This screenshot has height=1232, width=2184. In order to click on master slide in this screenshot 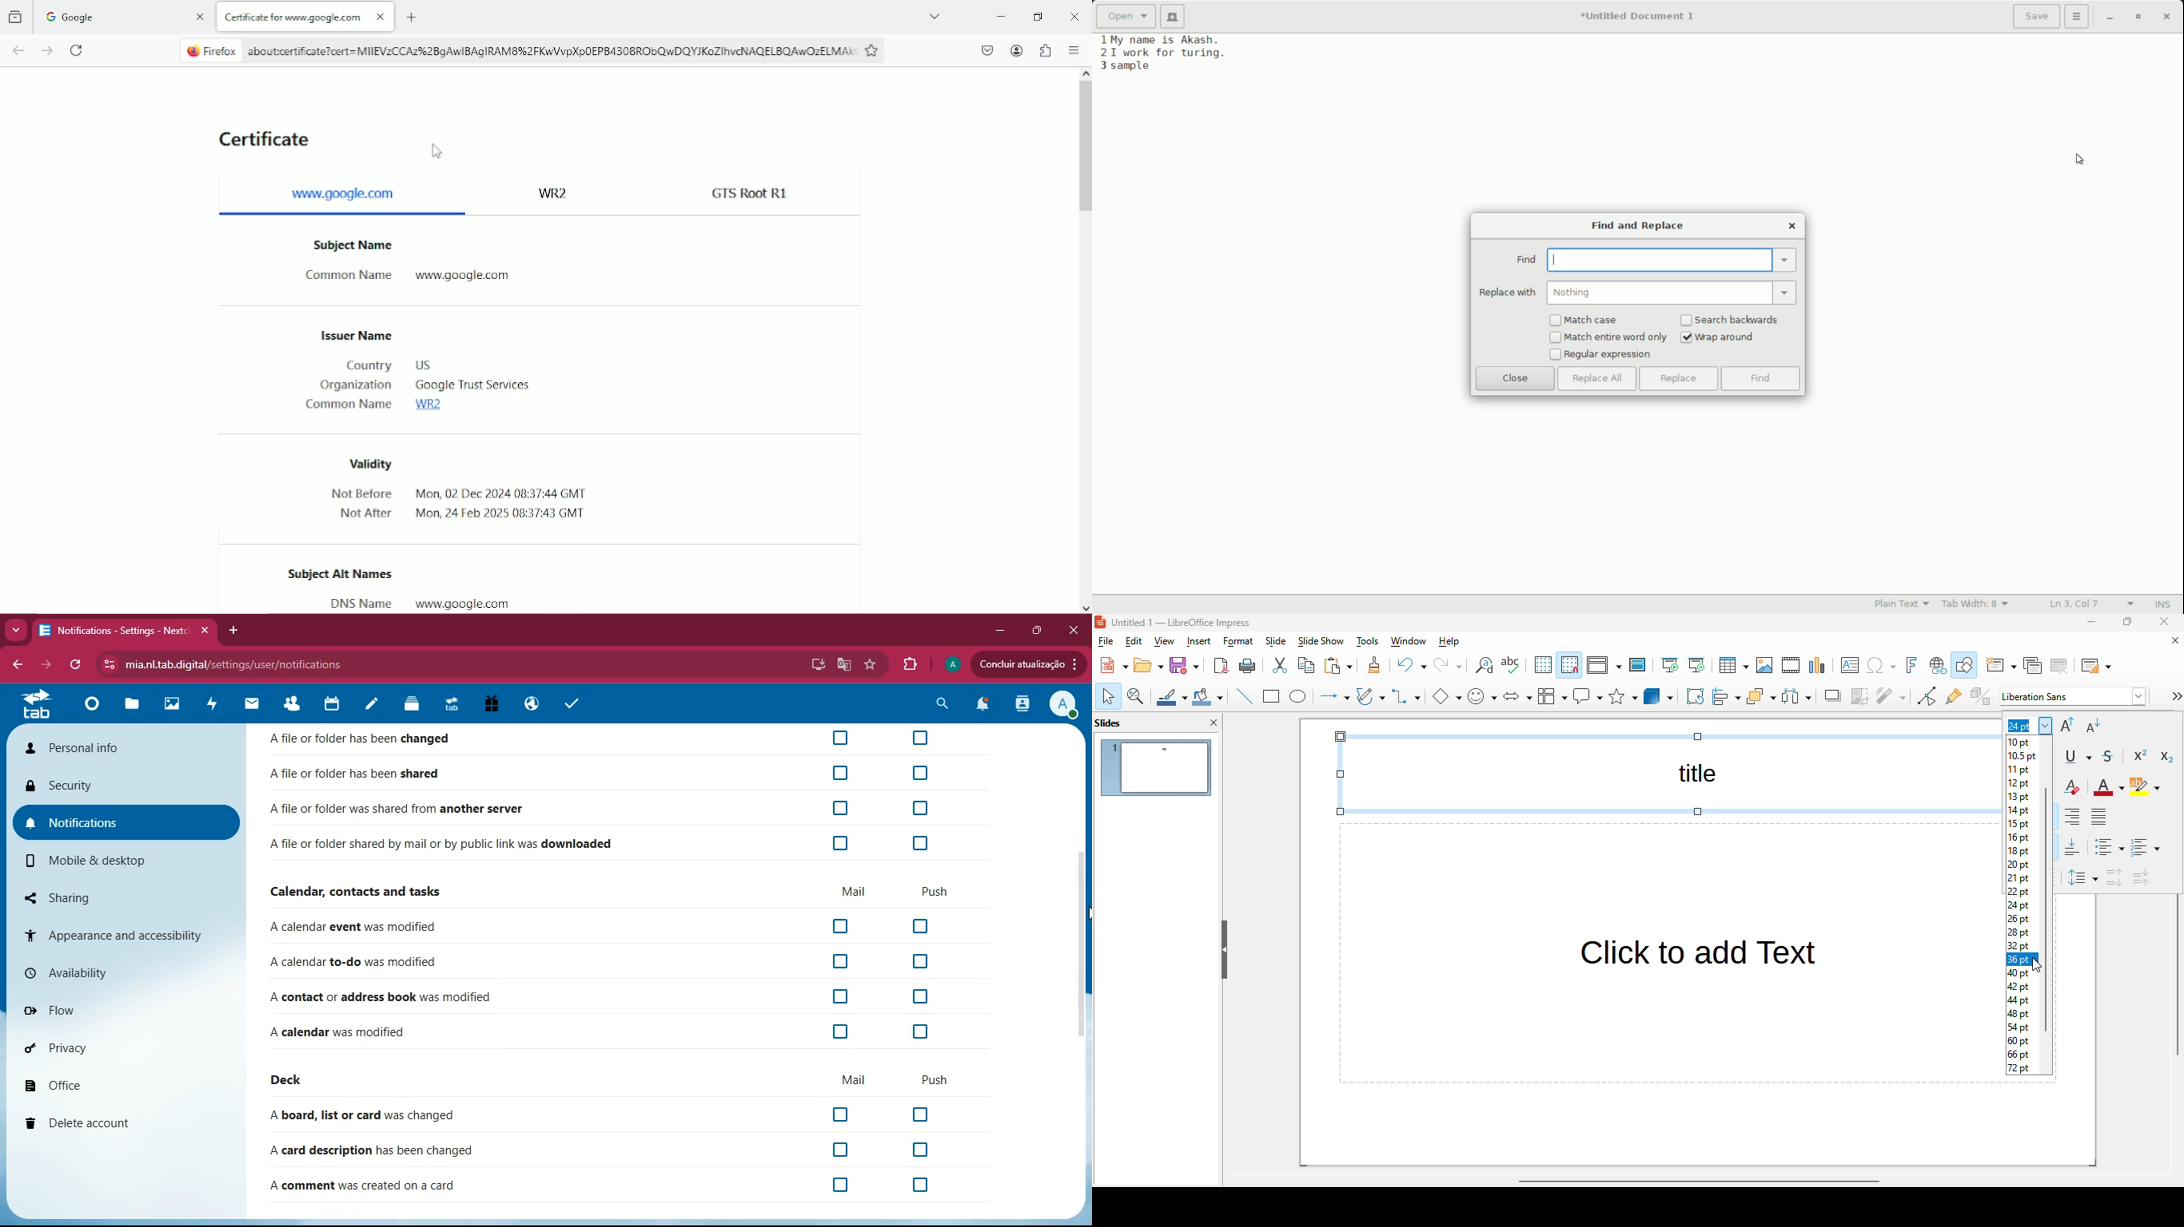, I will do `click(1638, 665)`.